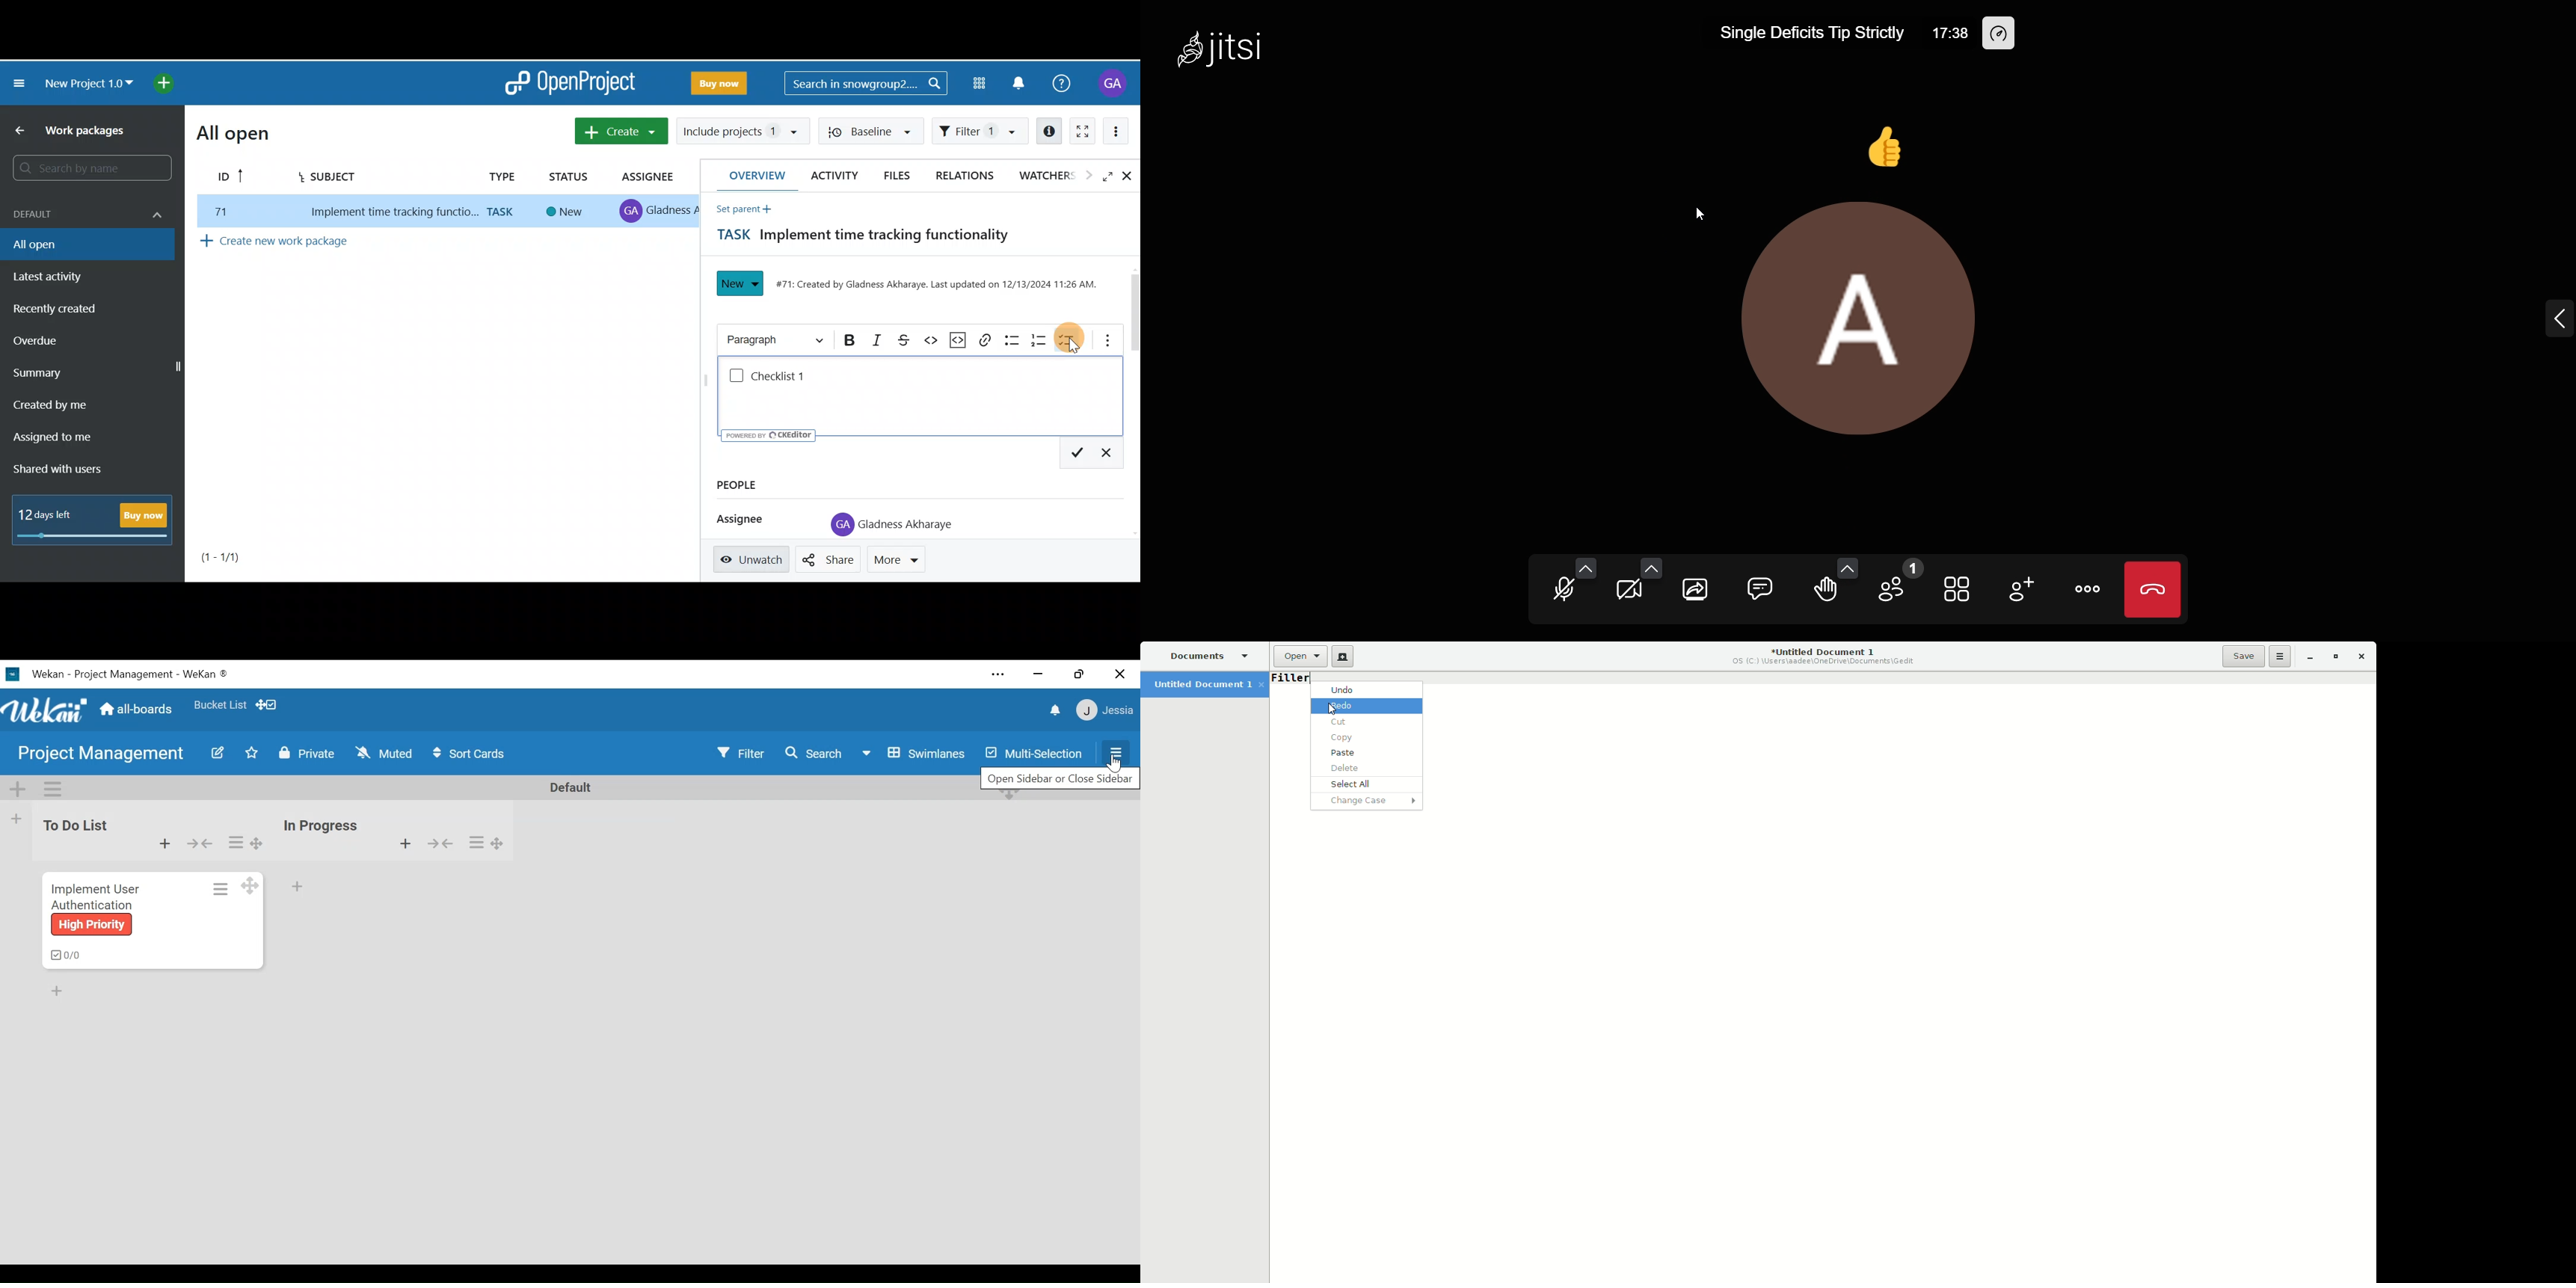  Describe the element at coordinates (901, 557) in the screenshot. I see `More` at that location.